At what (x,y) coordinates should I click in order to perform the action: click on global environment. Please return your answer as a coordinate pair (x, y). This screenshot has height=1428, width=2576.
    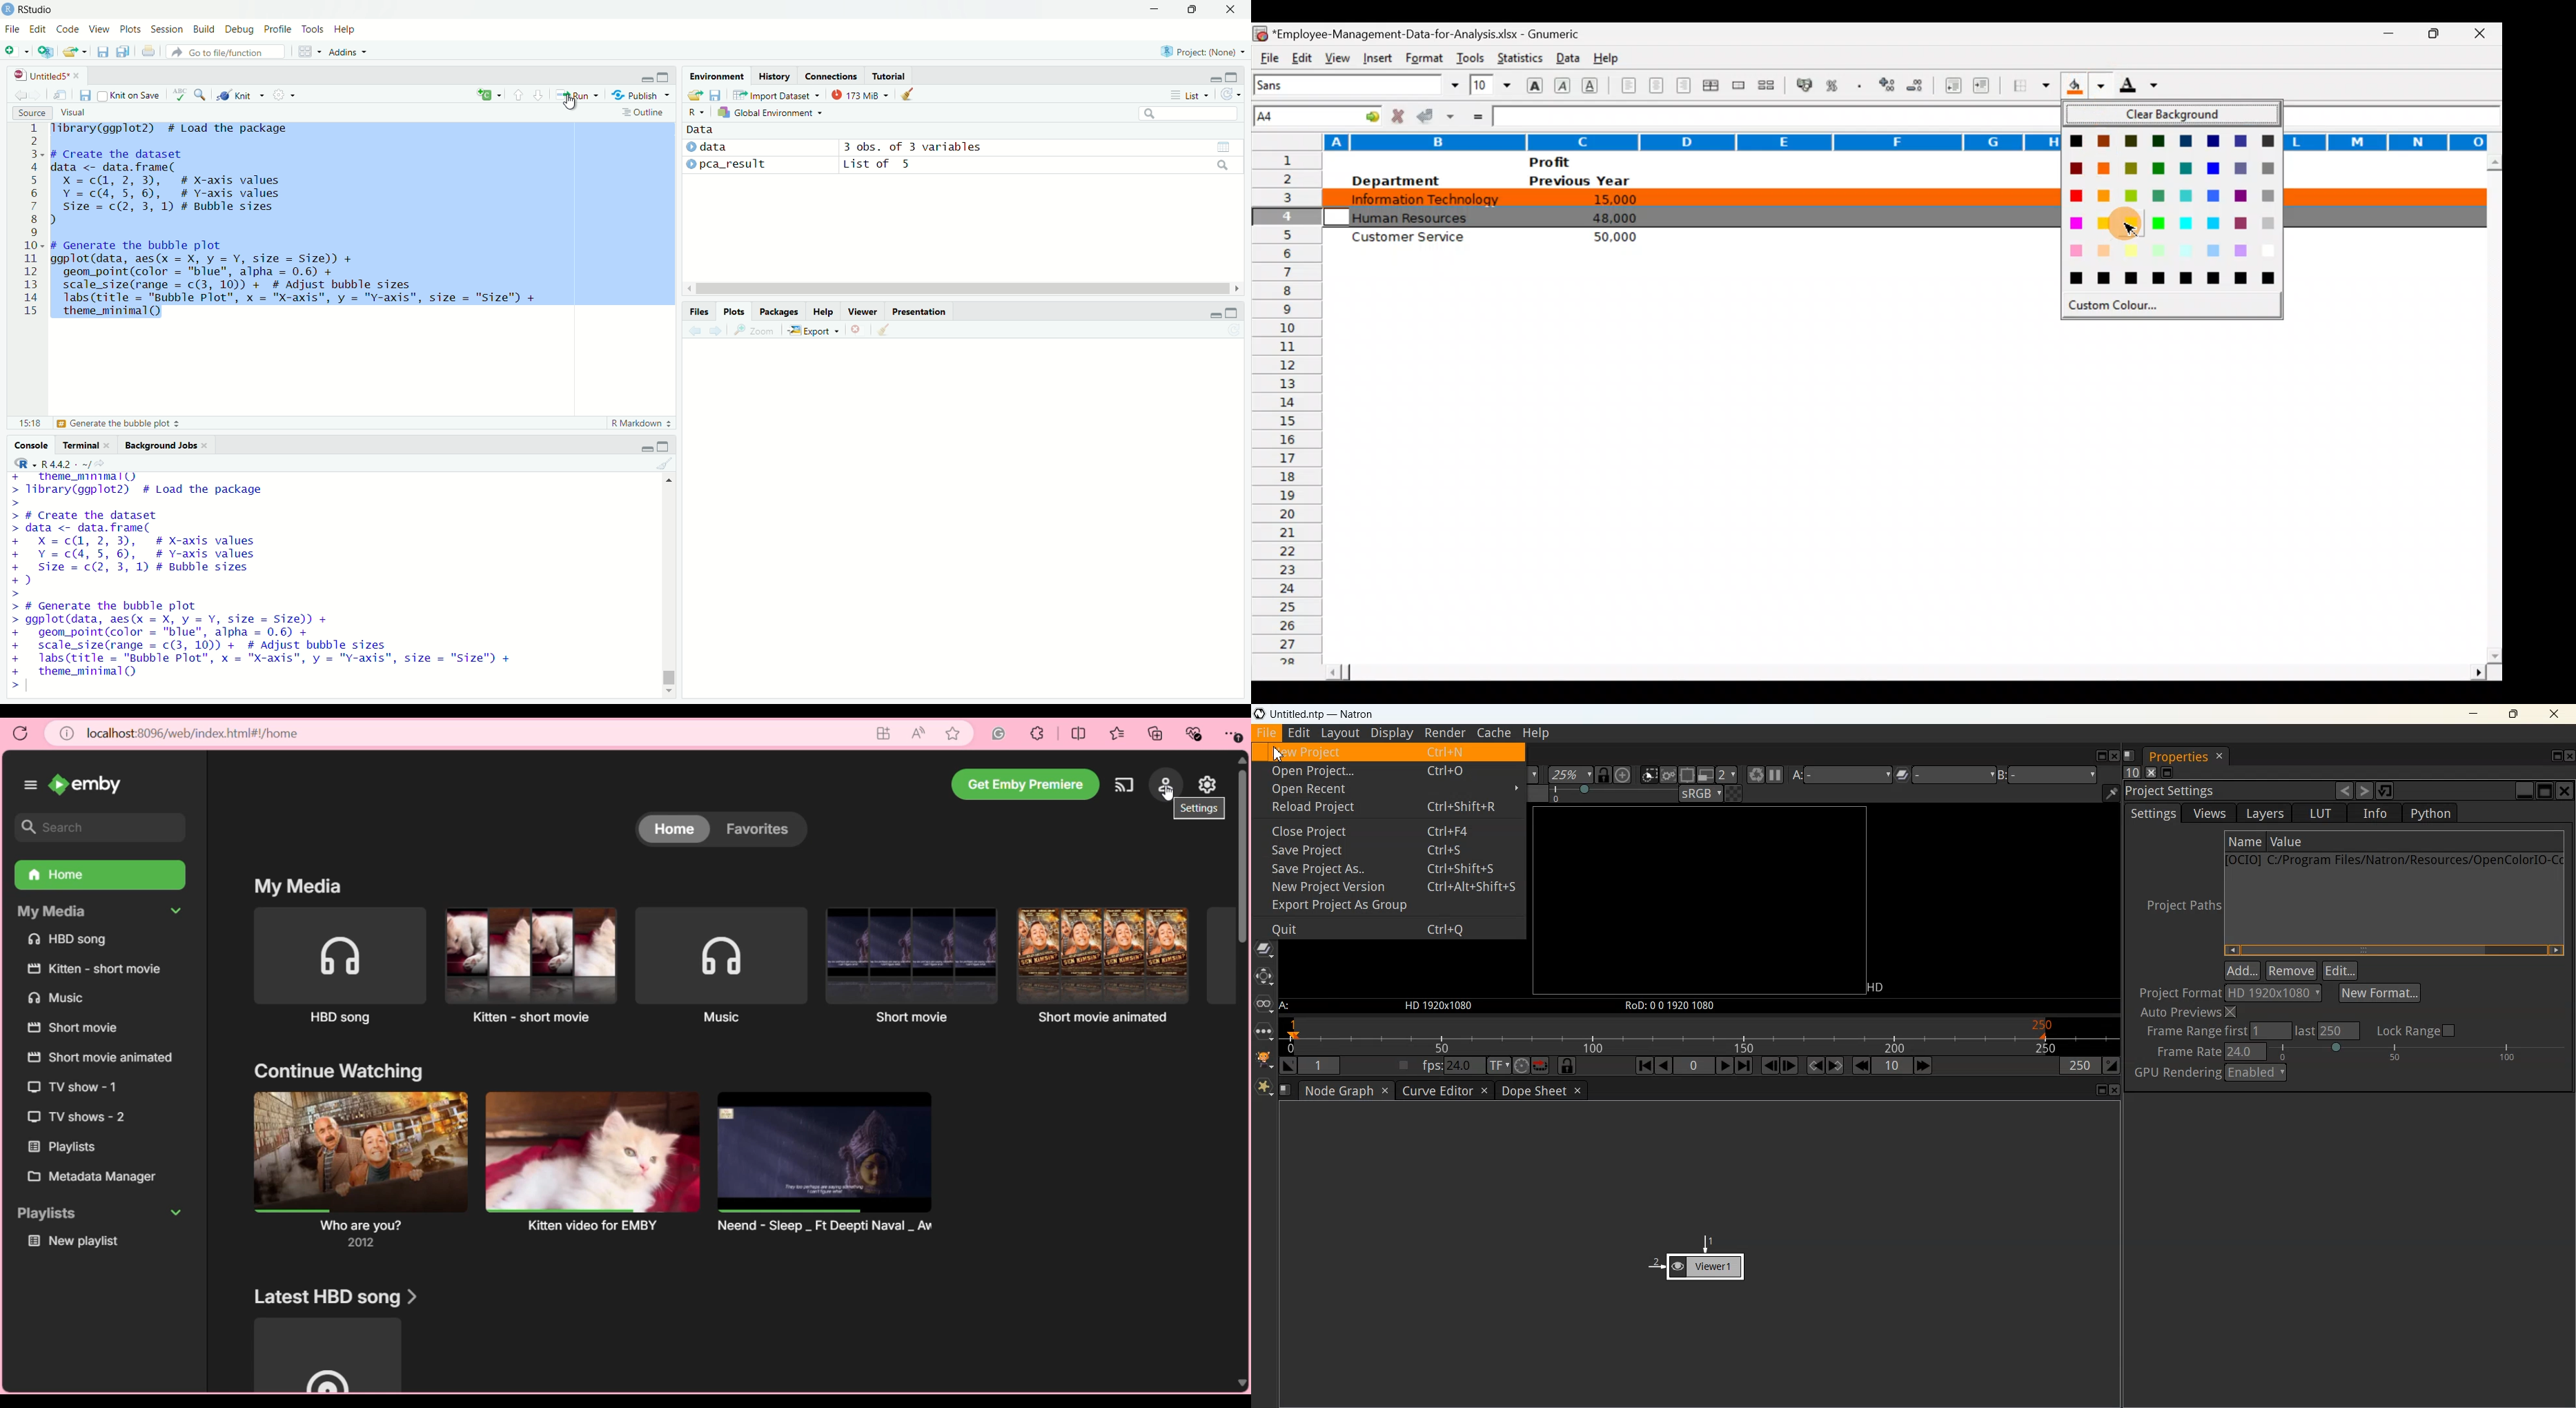
    Looking at the image, I should click on (772, 111).